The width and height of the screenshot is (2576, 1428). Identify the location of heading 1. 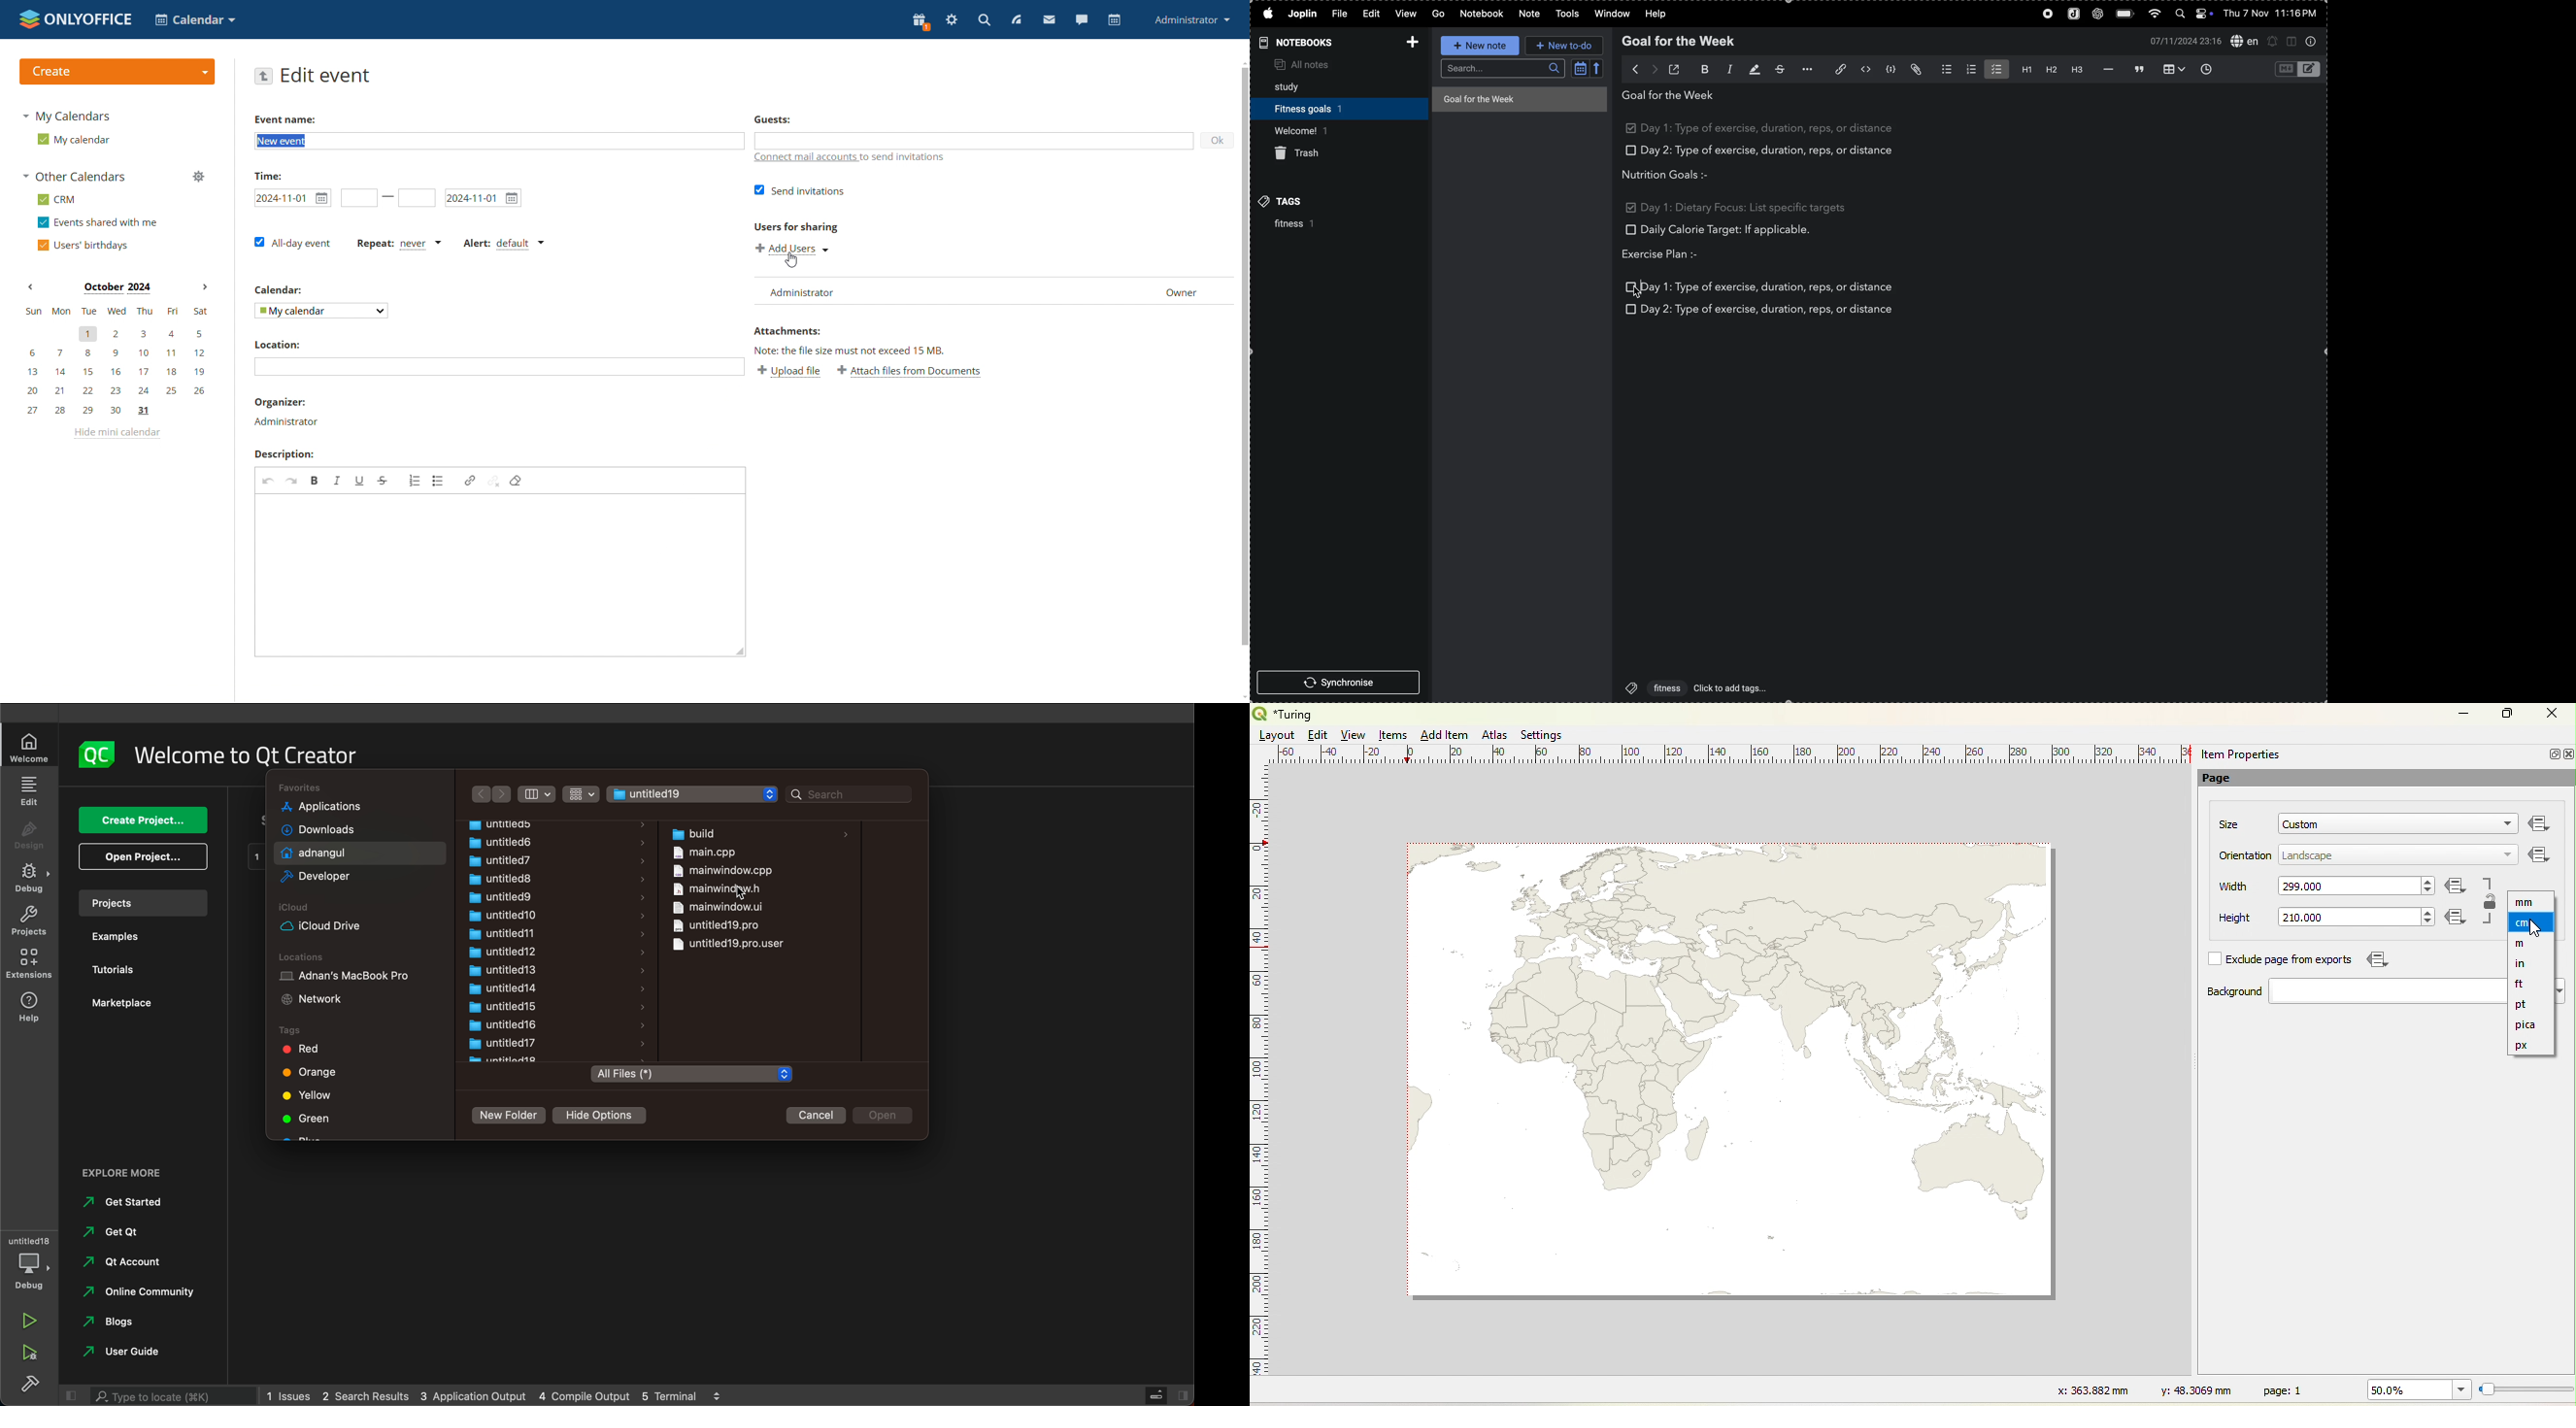
(2023, 70).